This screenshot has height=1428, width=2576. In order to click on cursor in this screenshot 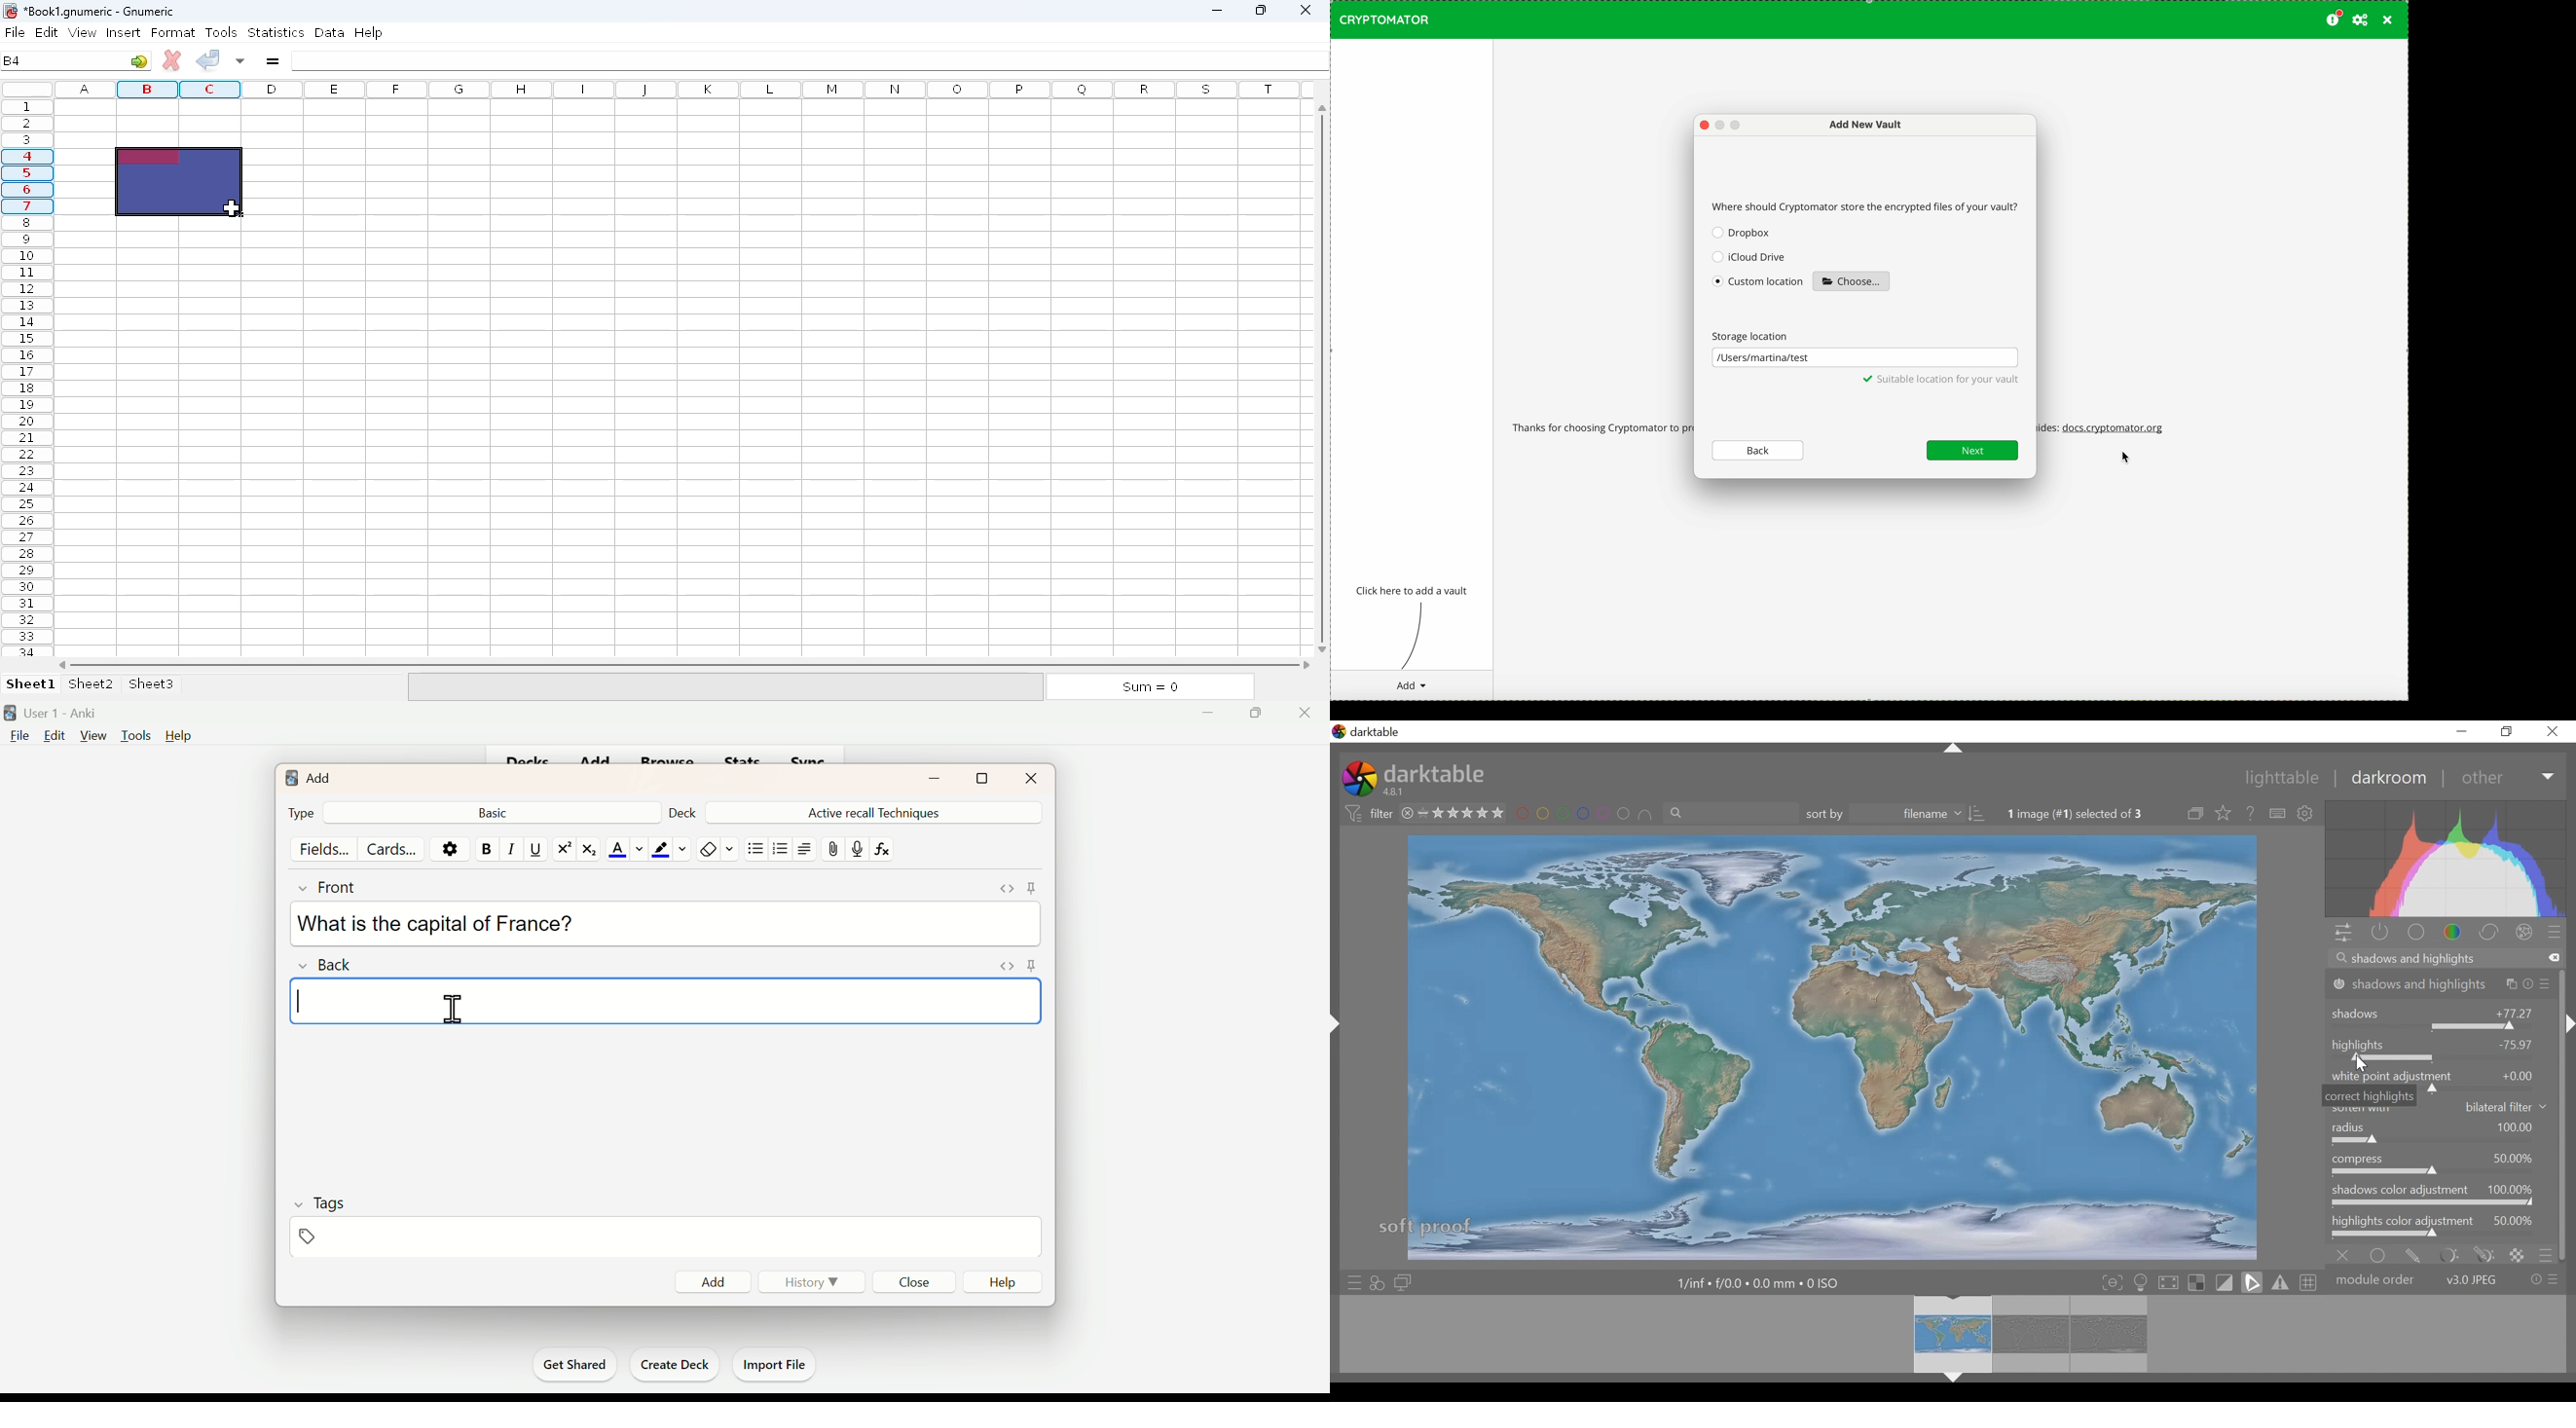, I will do `click(233, 207)`.